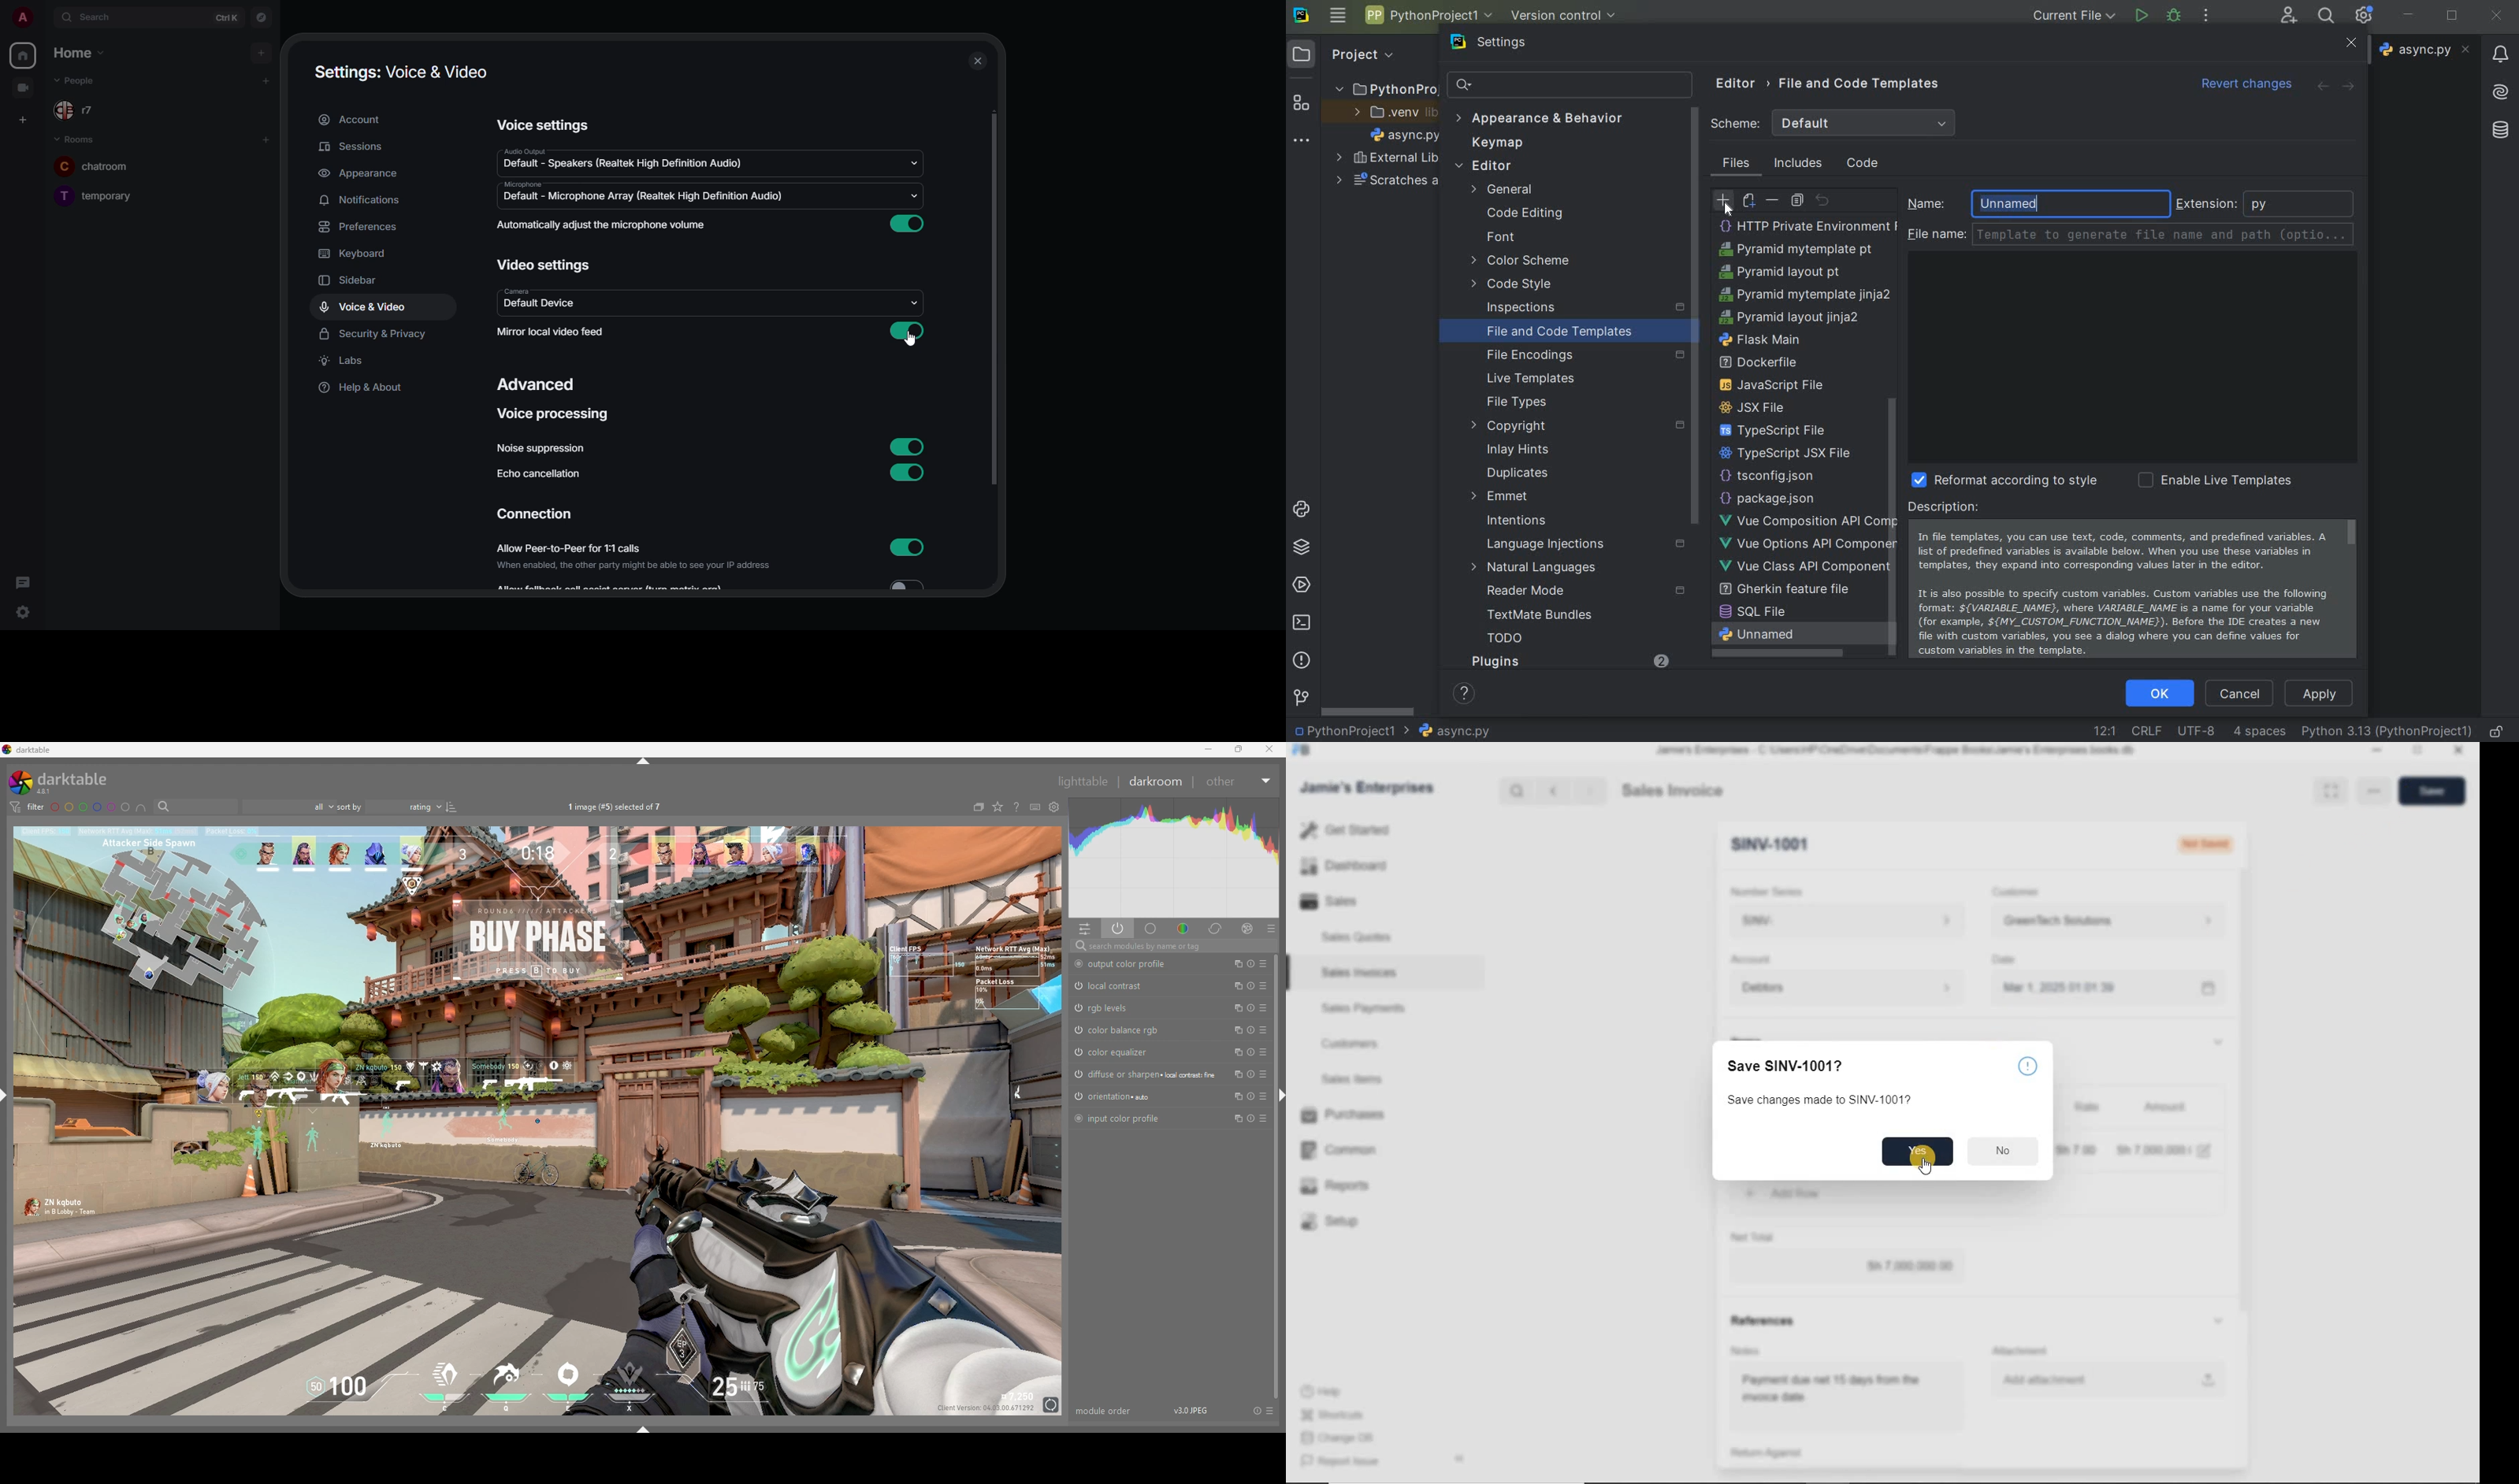  Describe the element at coordinates (1554, 615) in the screenshot. I see `TextMate Bundles` at that location.